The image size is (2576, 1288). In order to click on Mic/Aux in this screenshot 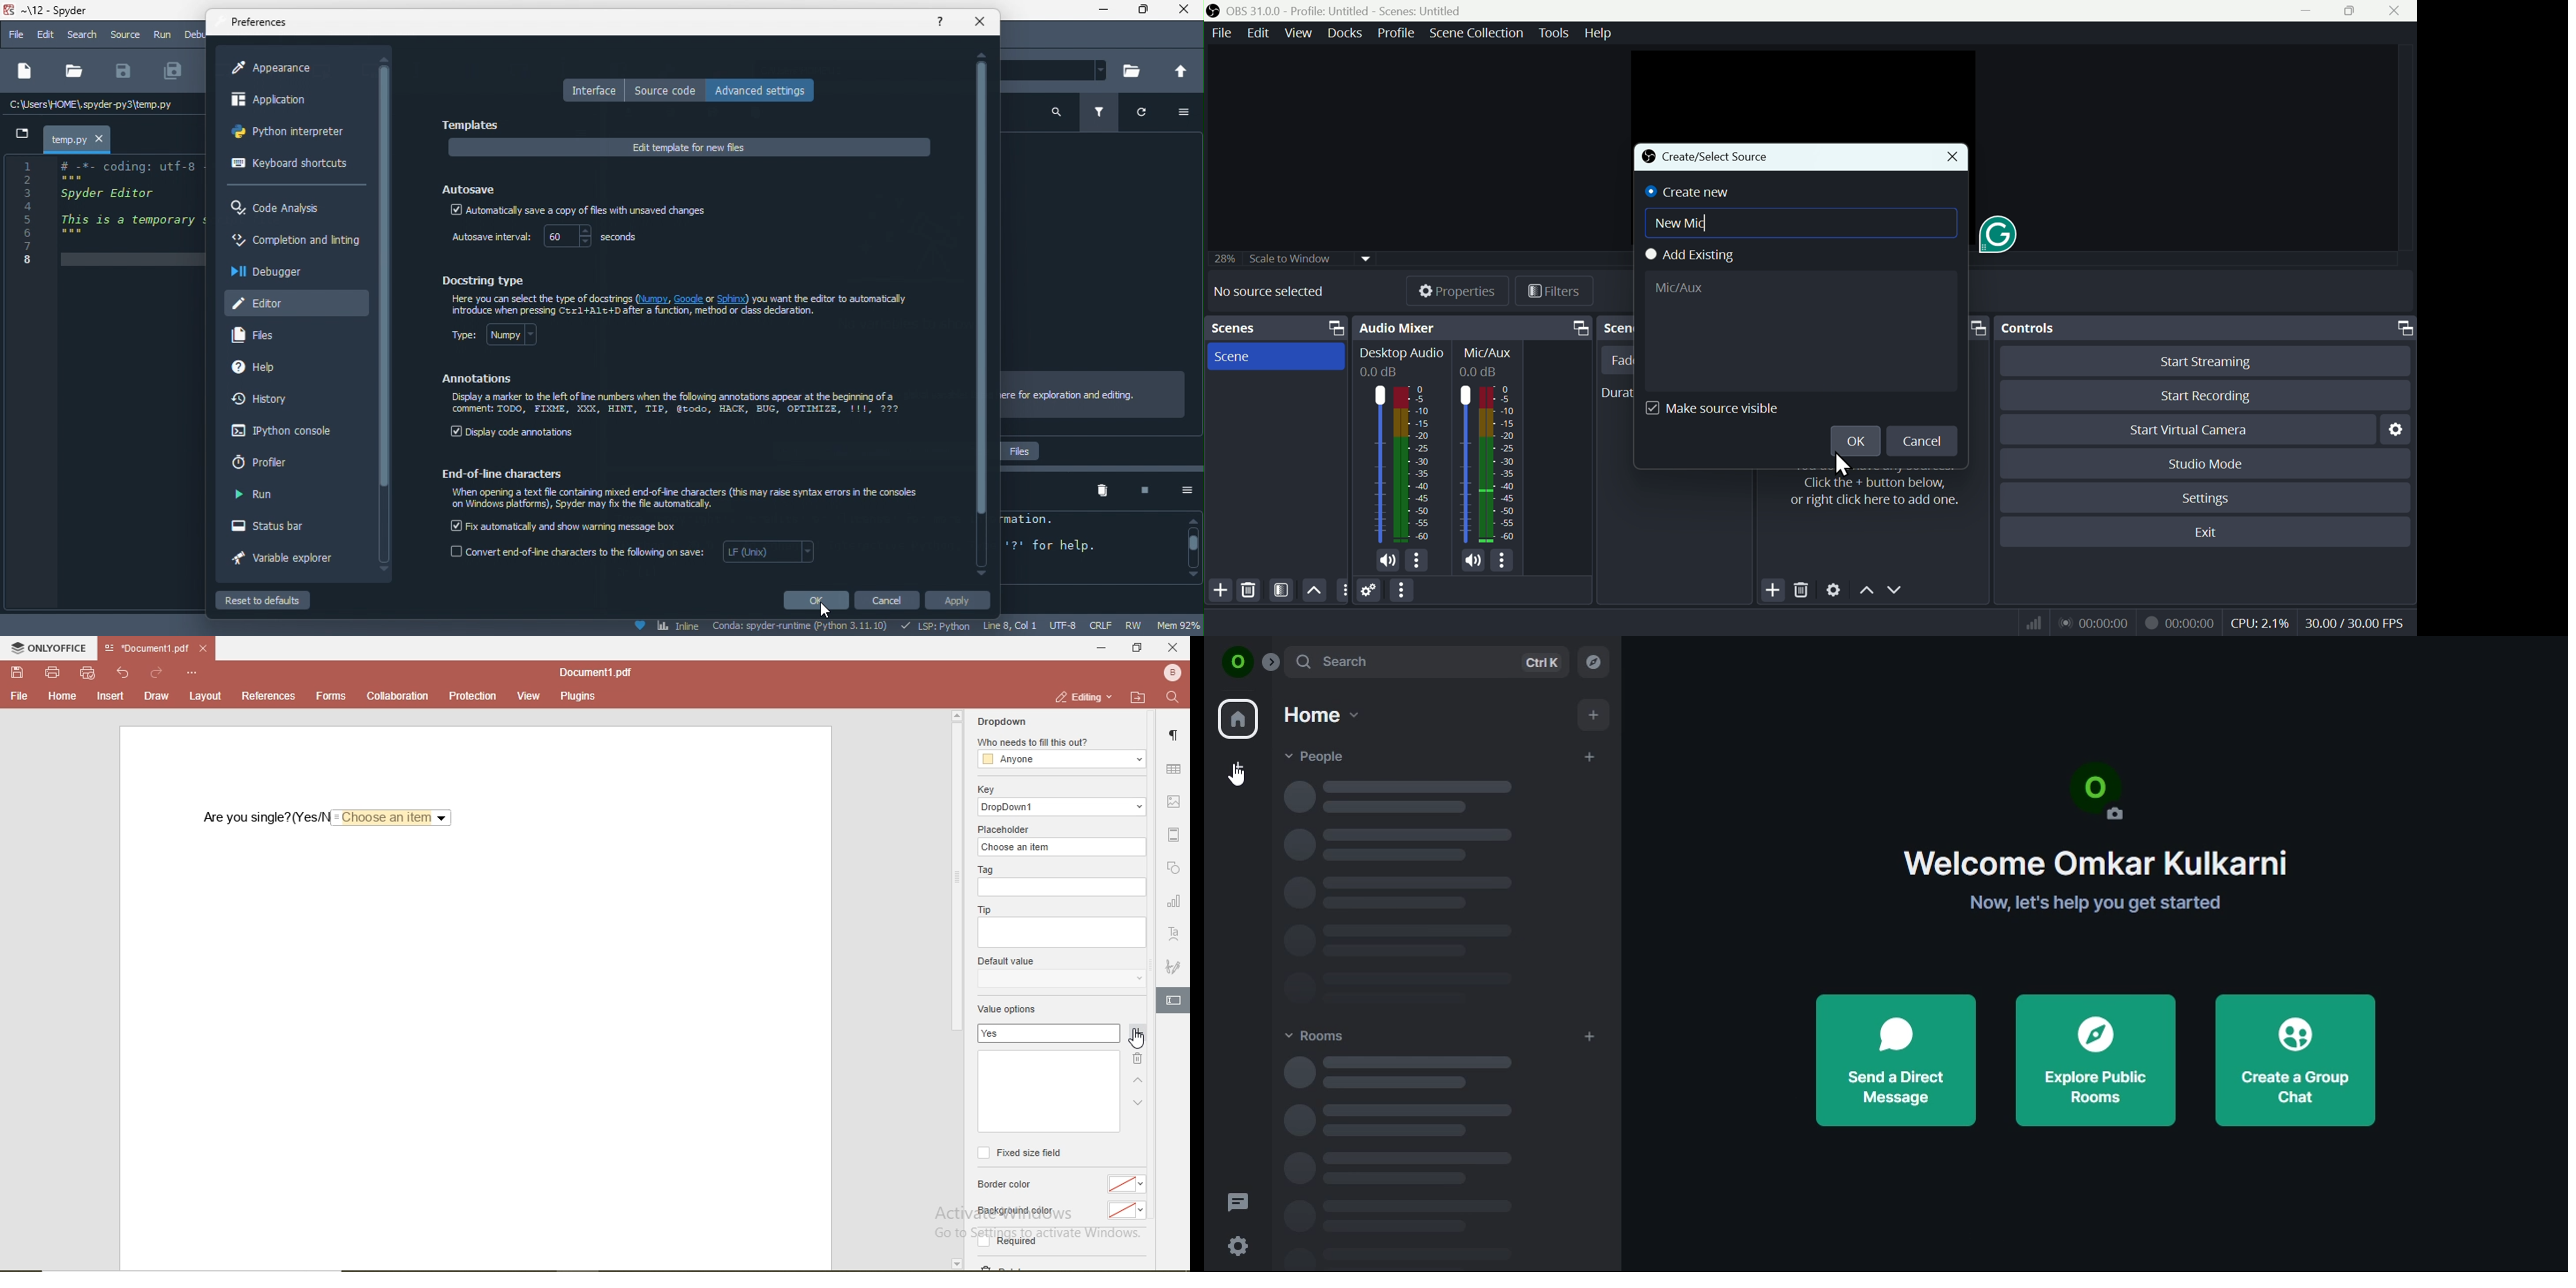, I will do `click(1498, 464)`.